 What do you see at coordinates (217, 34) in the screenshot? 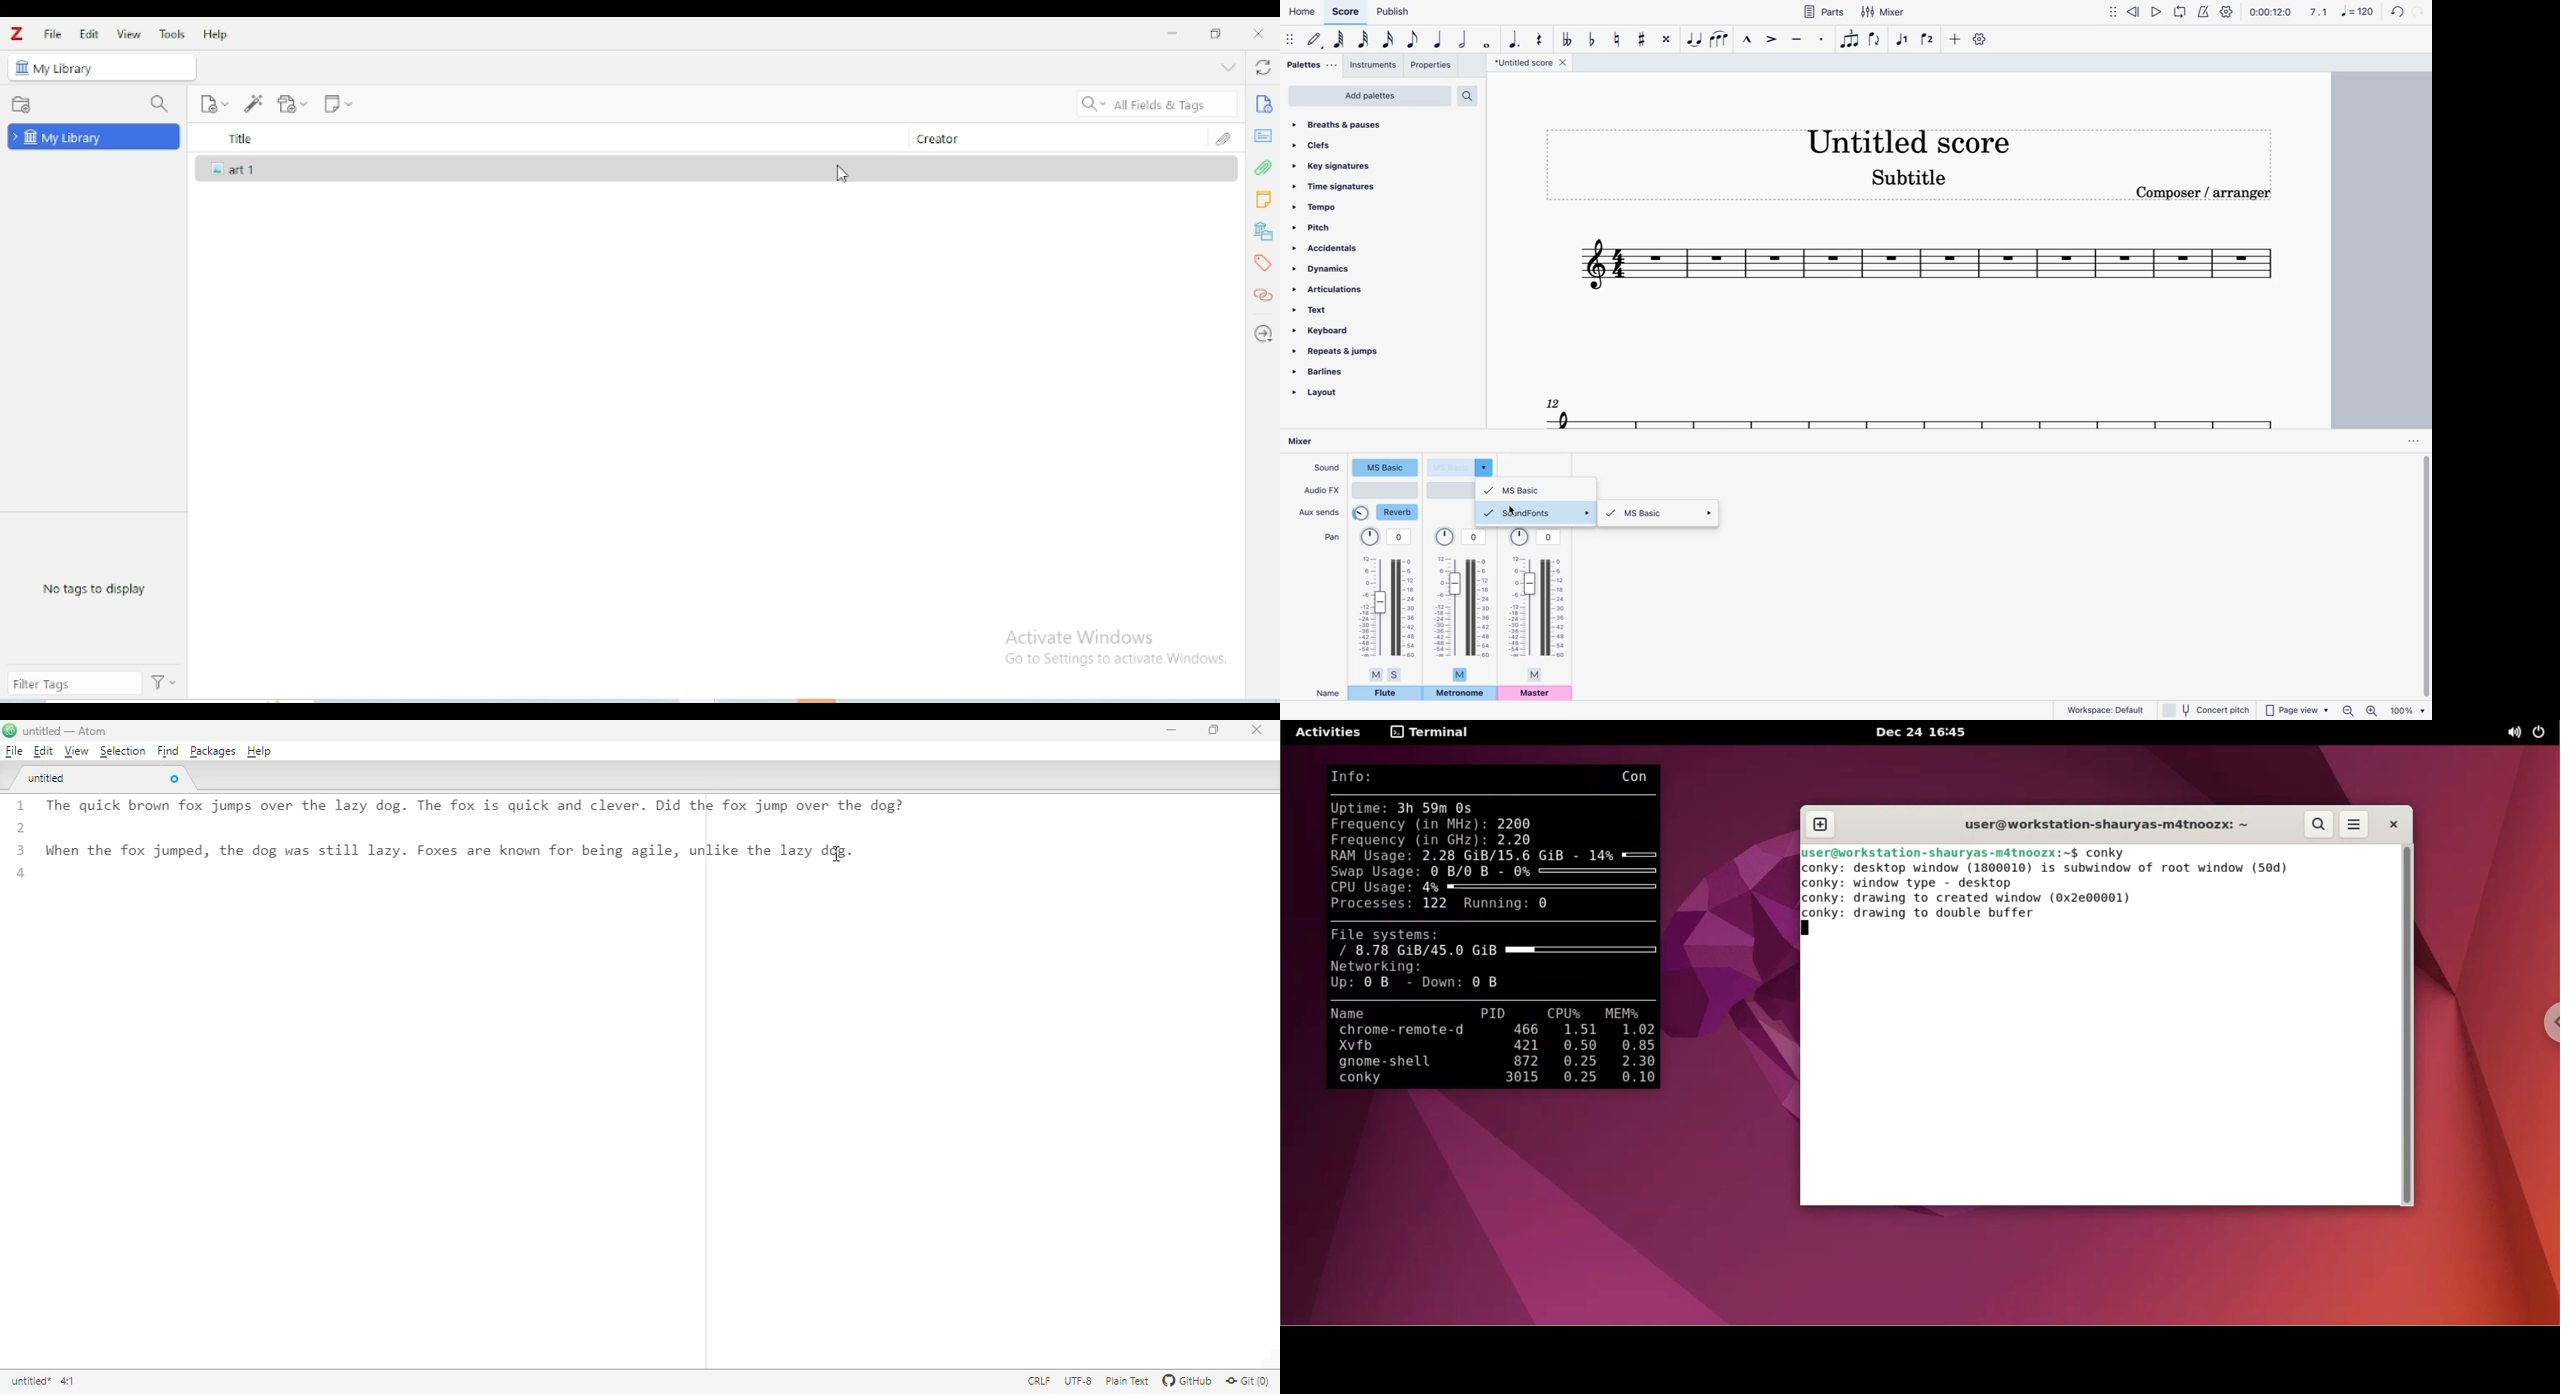
I see `help` at bounding box center [217, 34].